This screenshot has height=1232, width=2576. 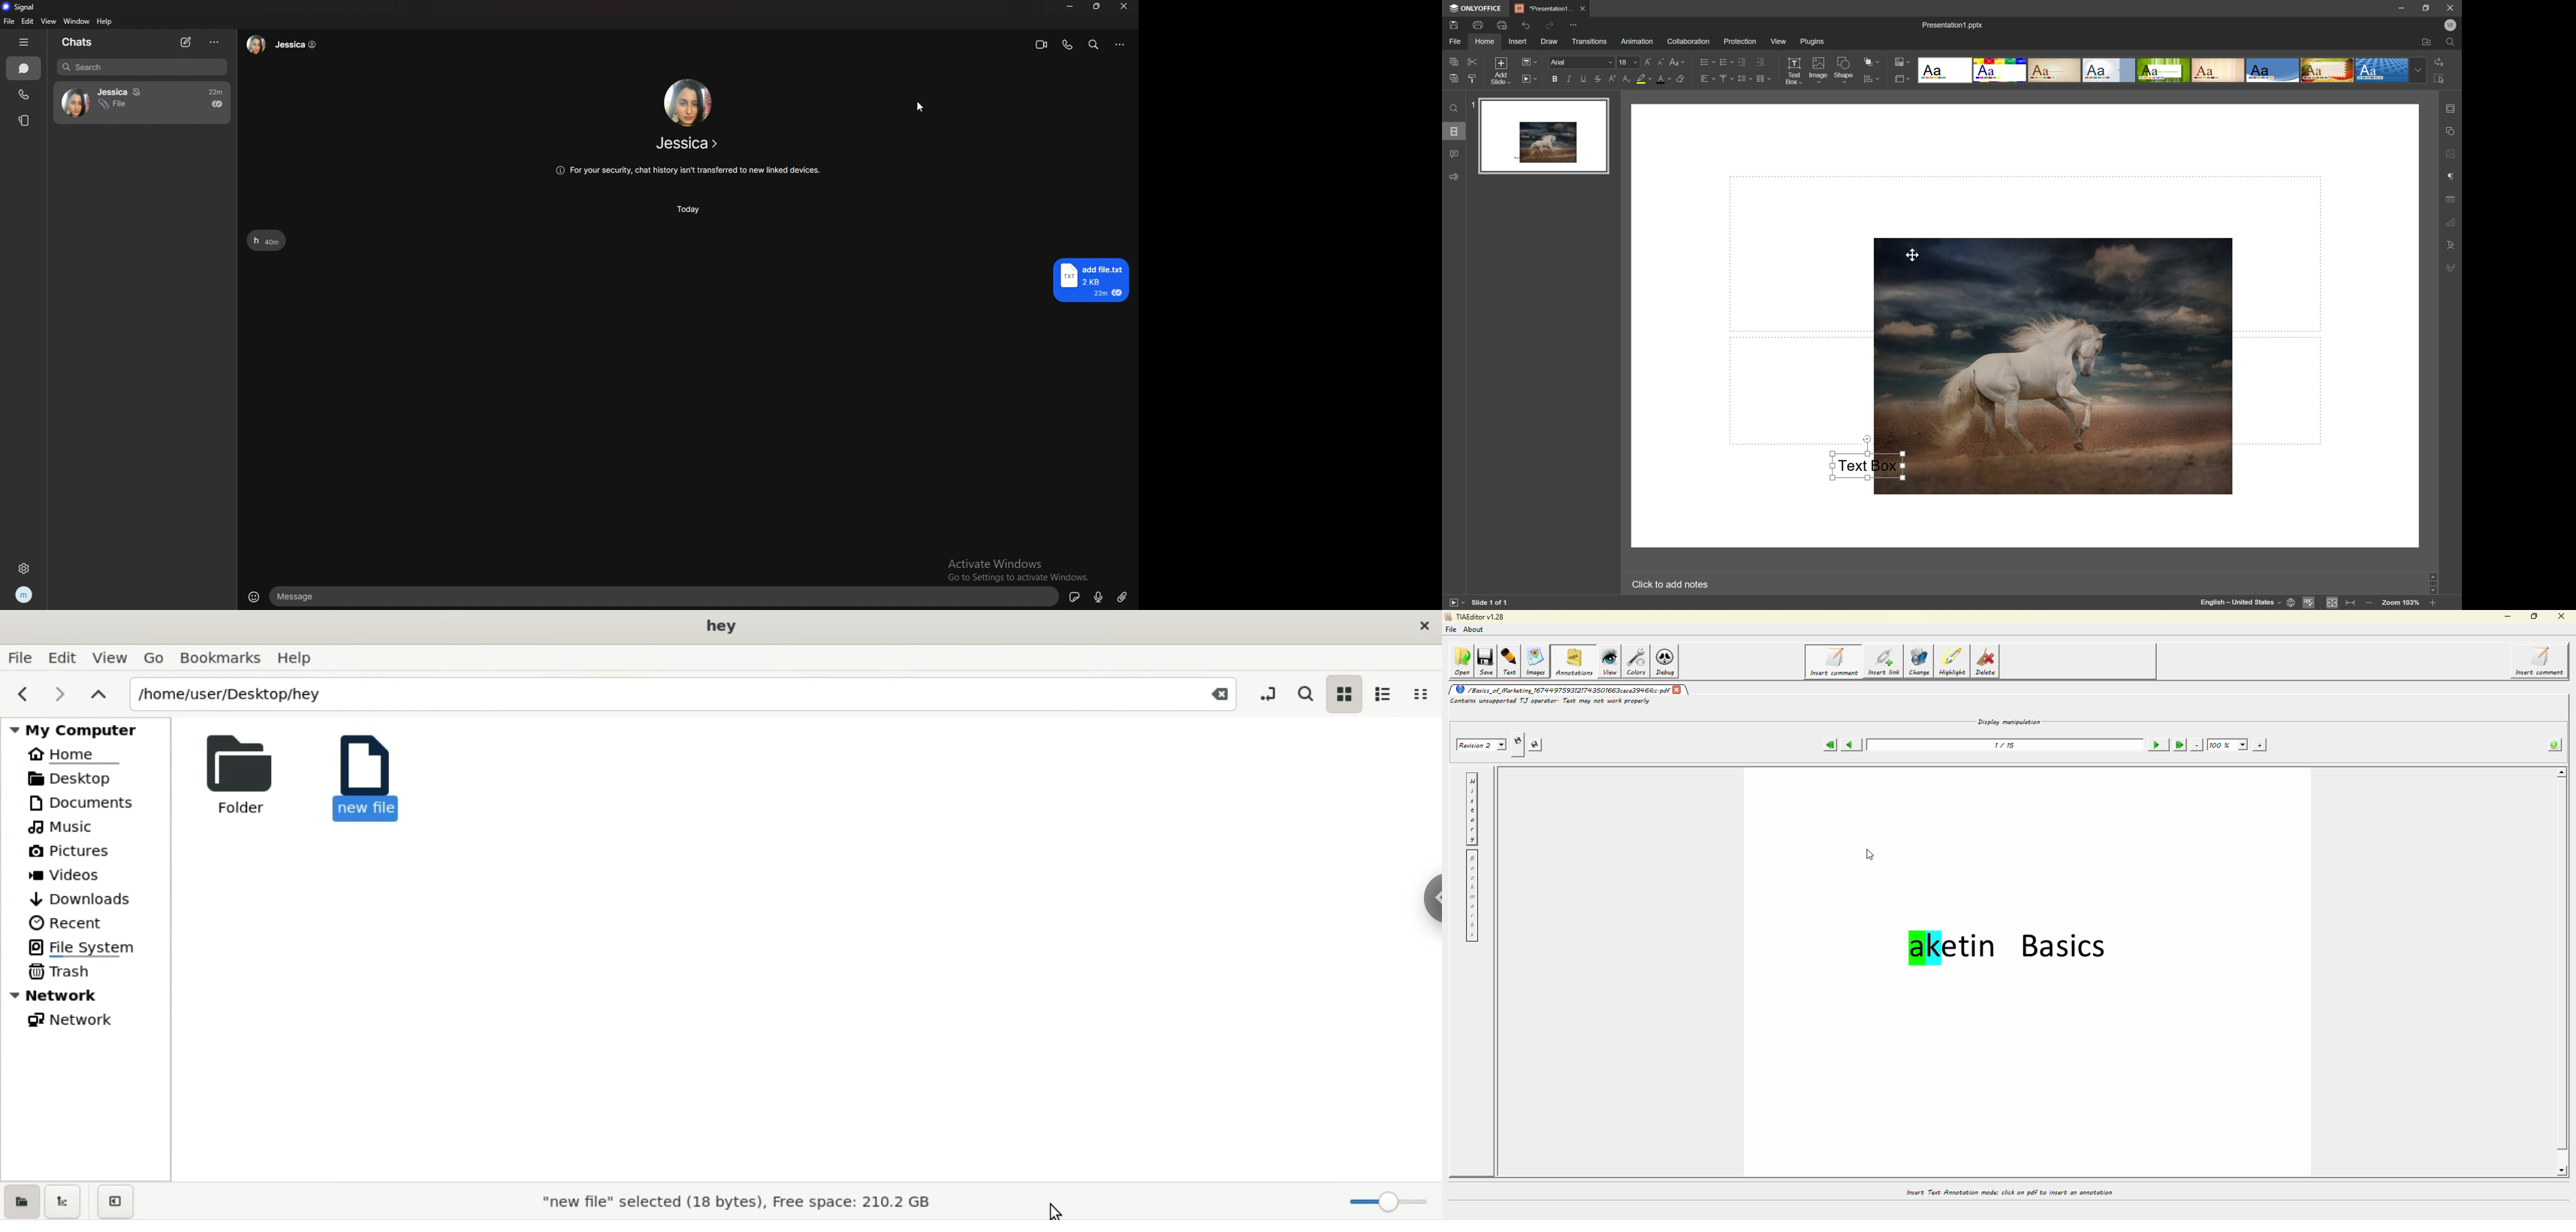 I want to click on parent folders, so click(x=98, y=693).